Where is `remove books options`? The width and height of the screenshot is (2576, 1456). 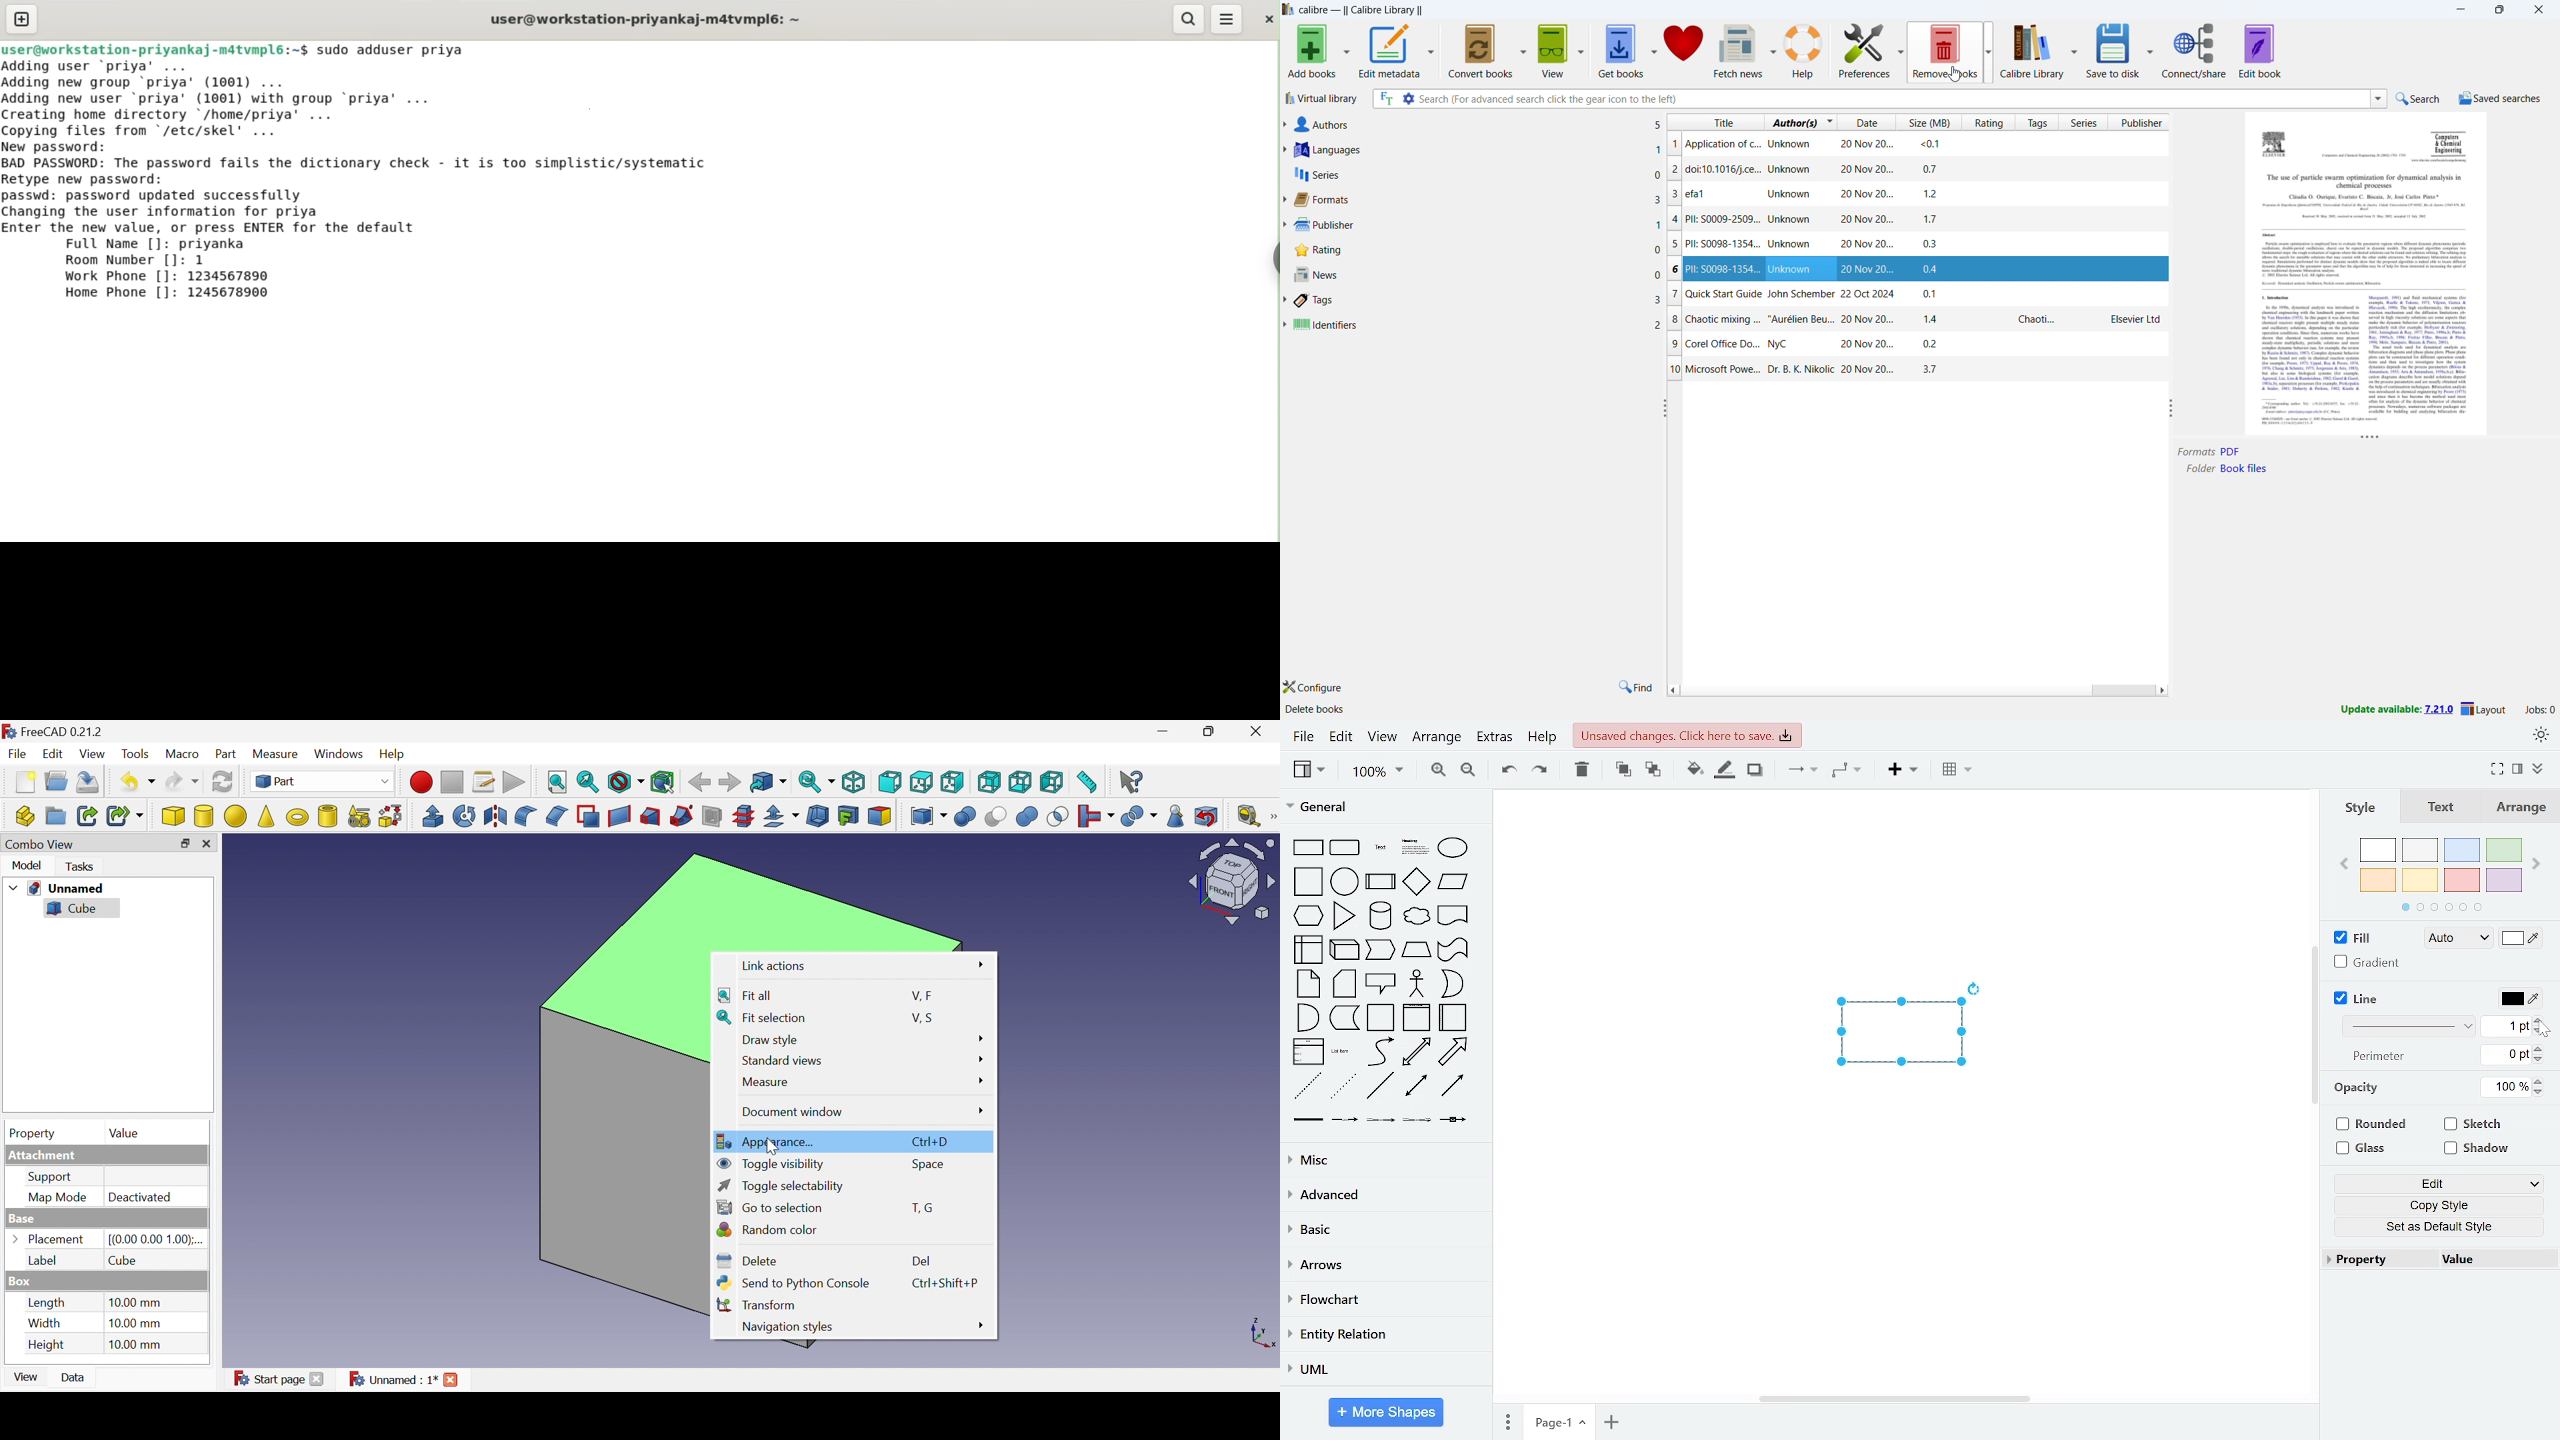
remove books options is located at coordinates (1987, 49).